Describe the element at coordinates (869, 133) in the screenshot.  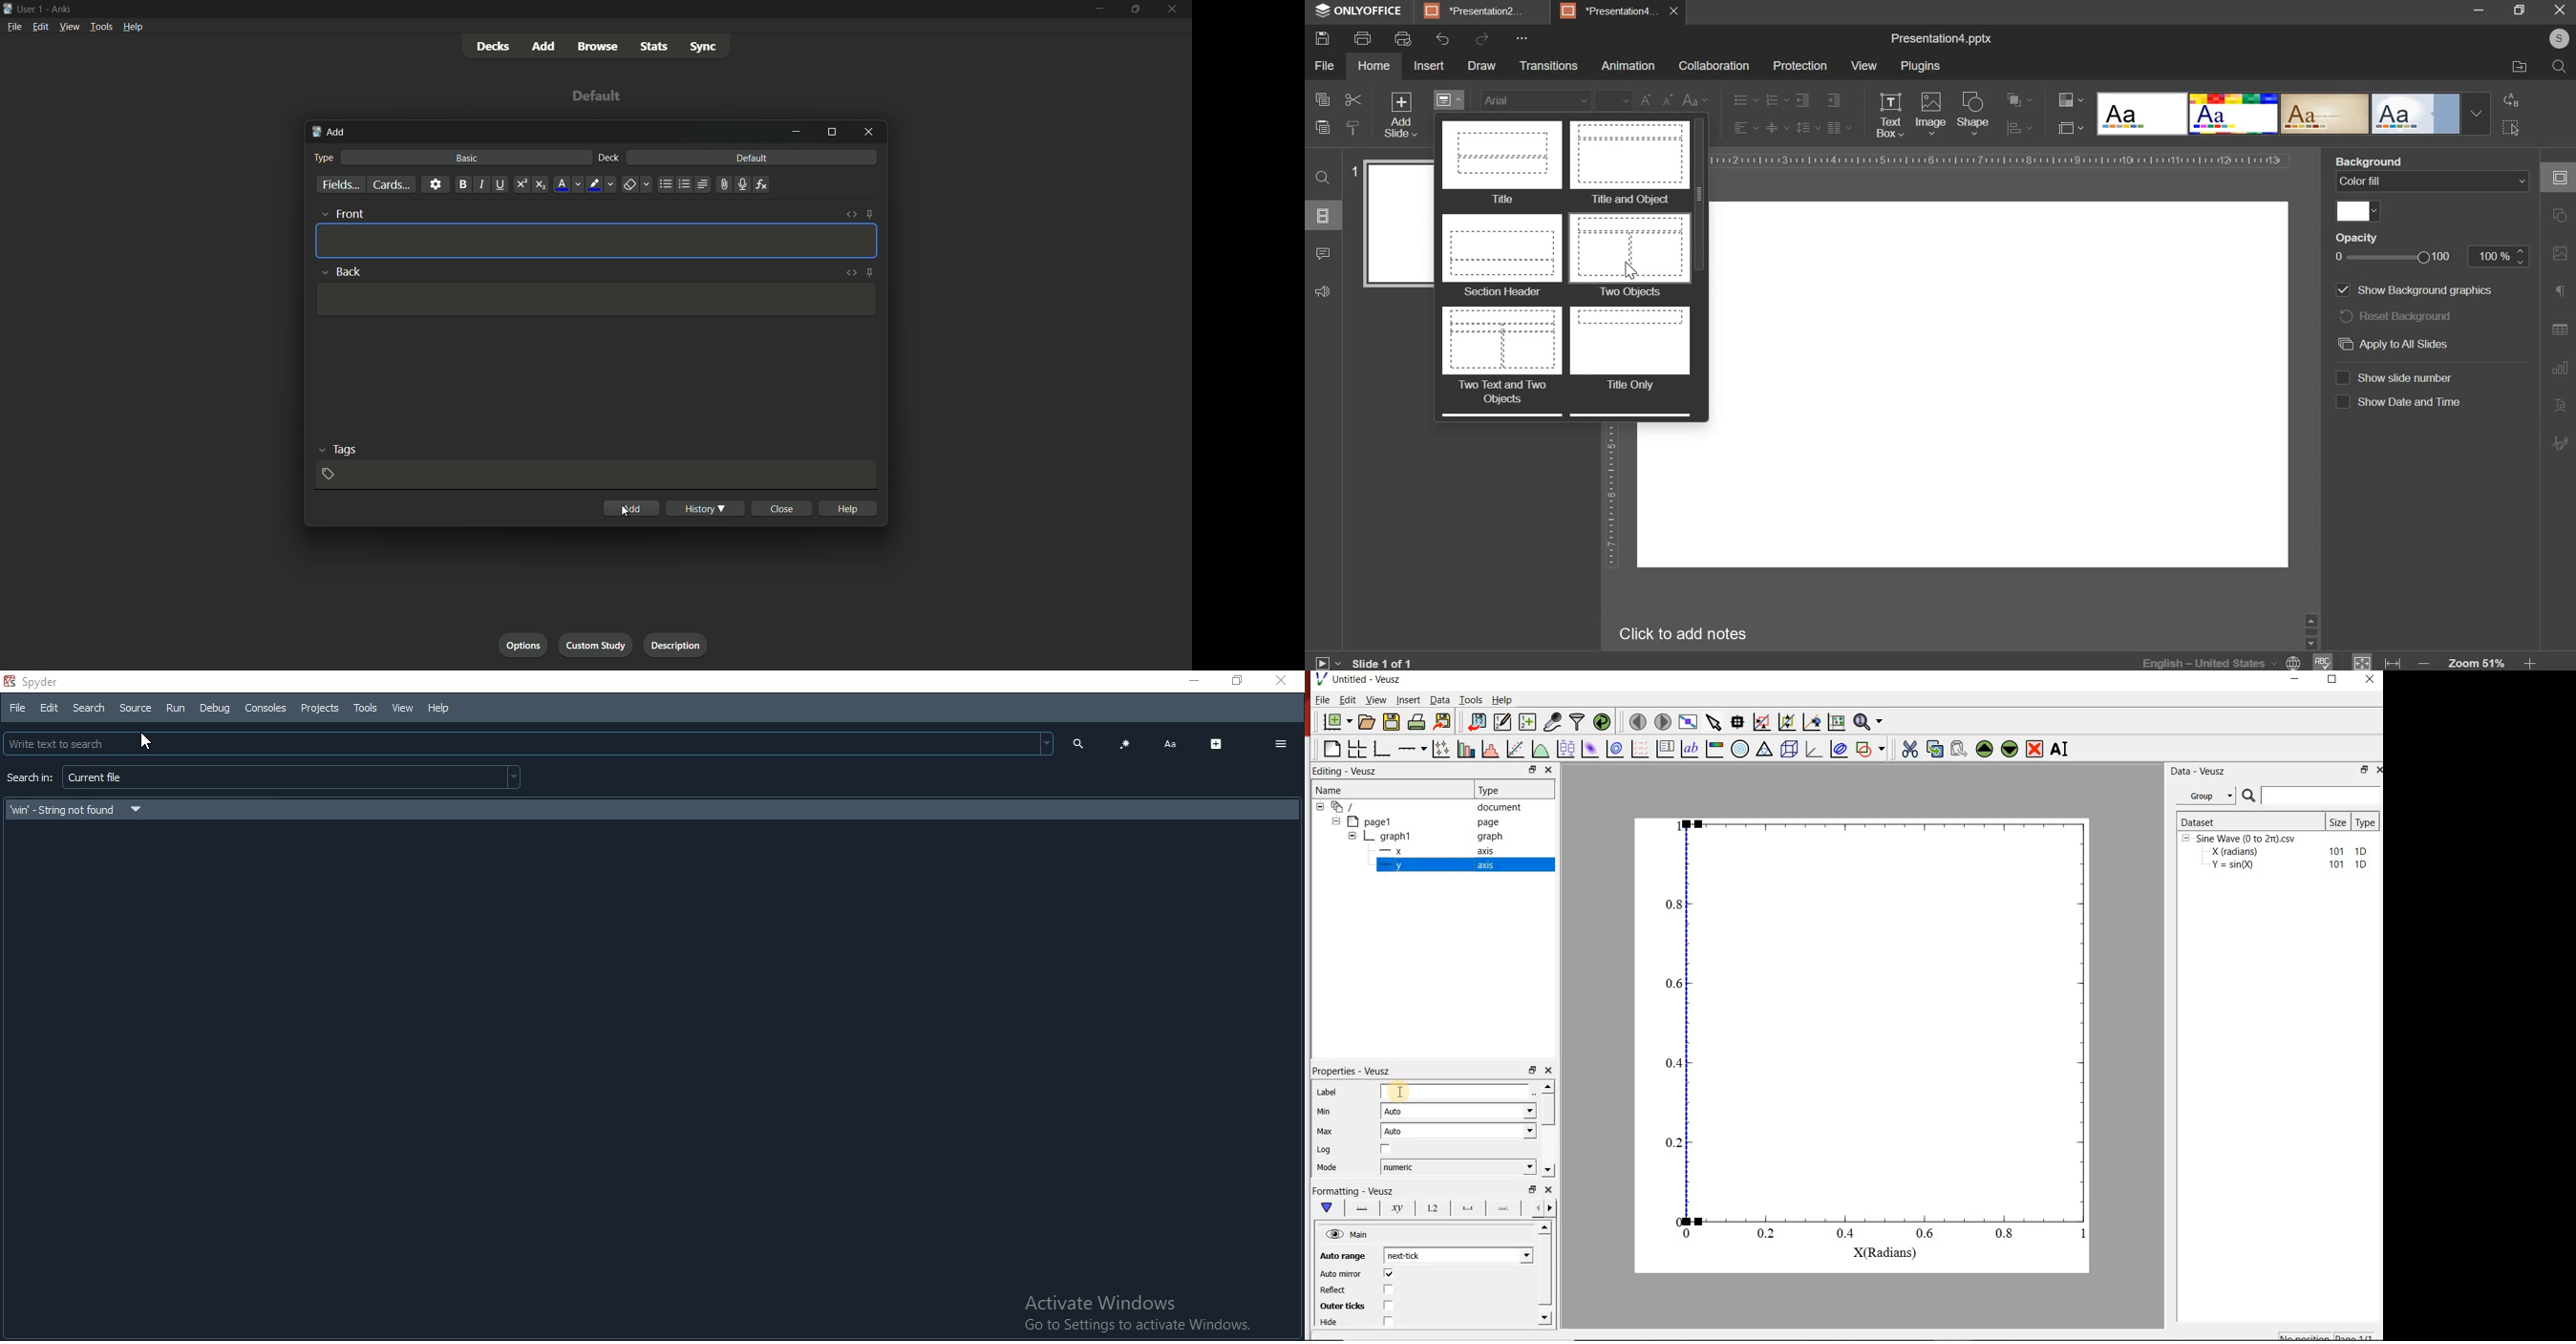
I see `close` at that location.